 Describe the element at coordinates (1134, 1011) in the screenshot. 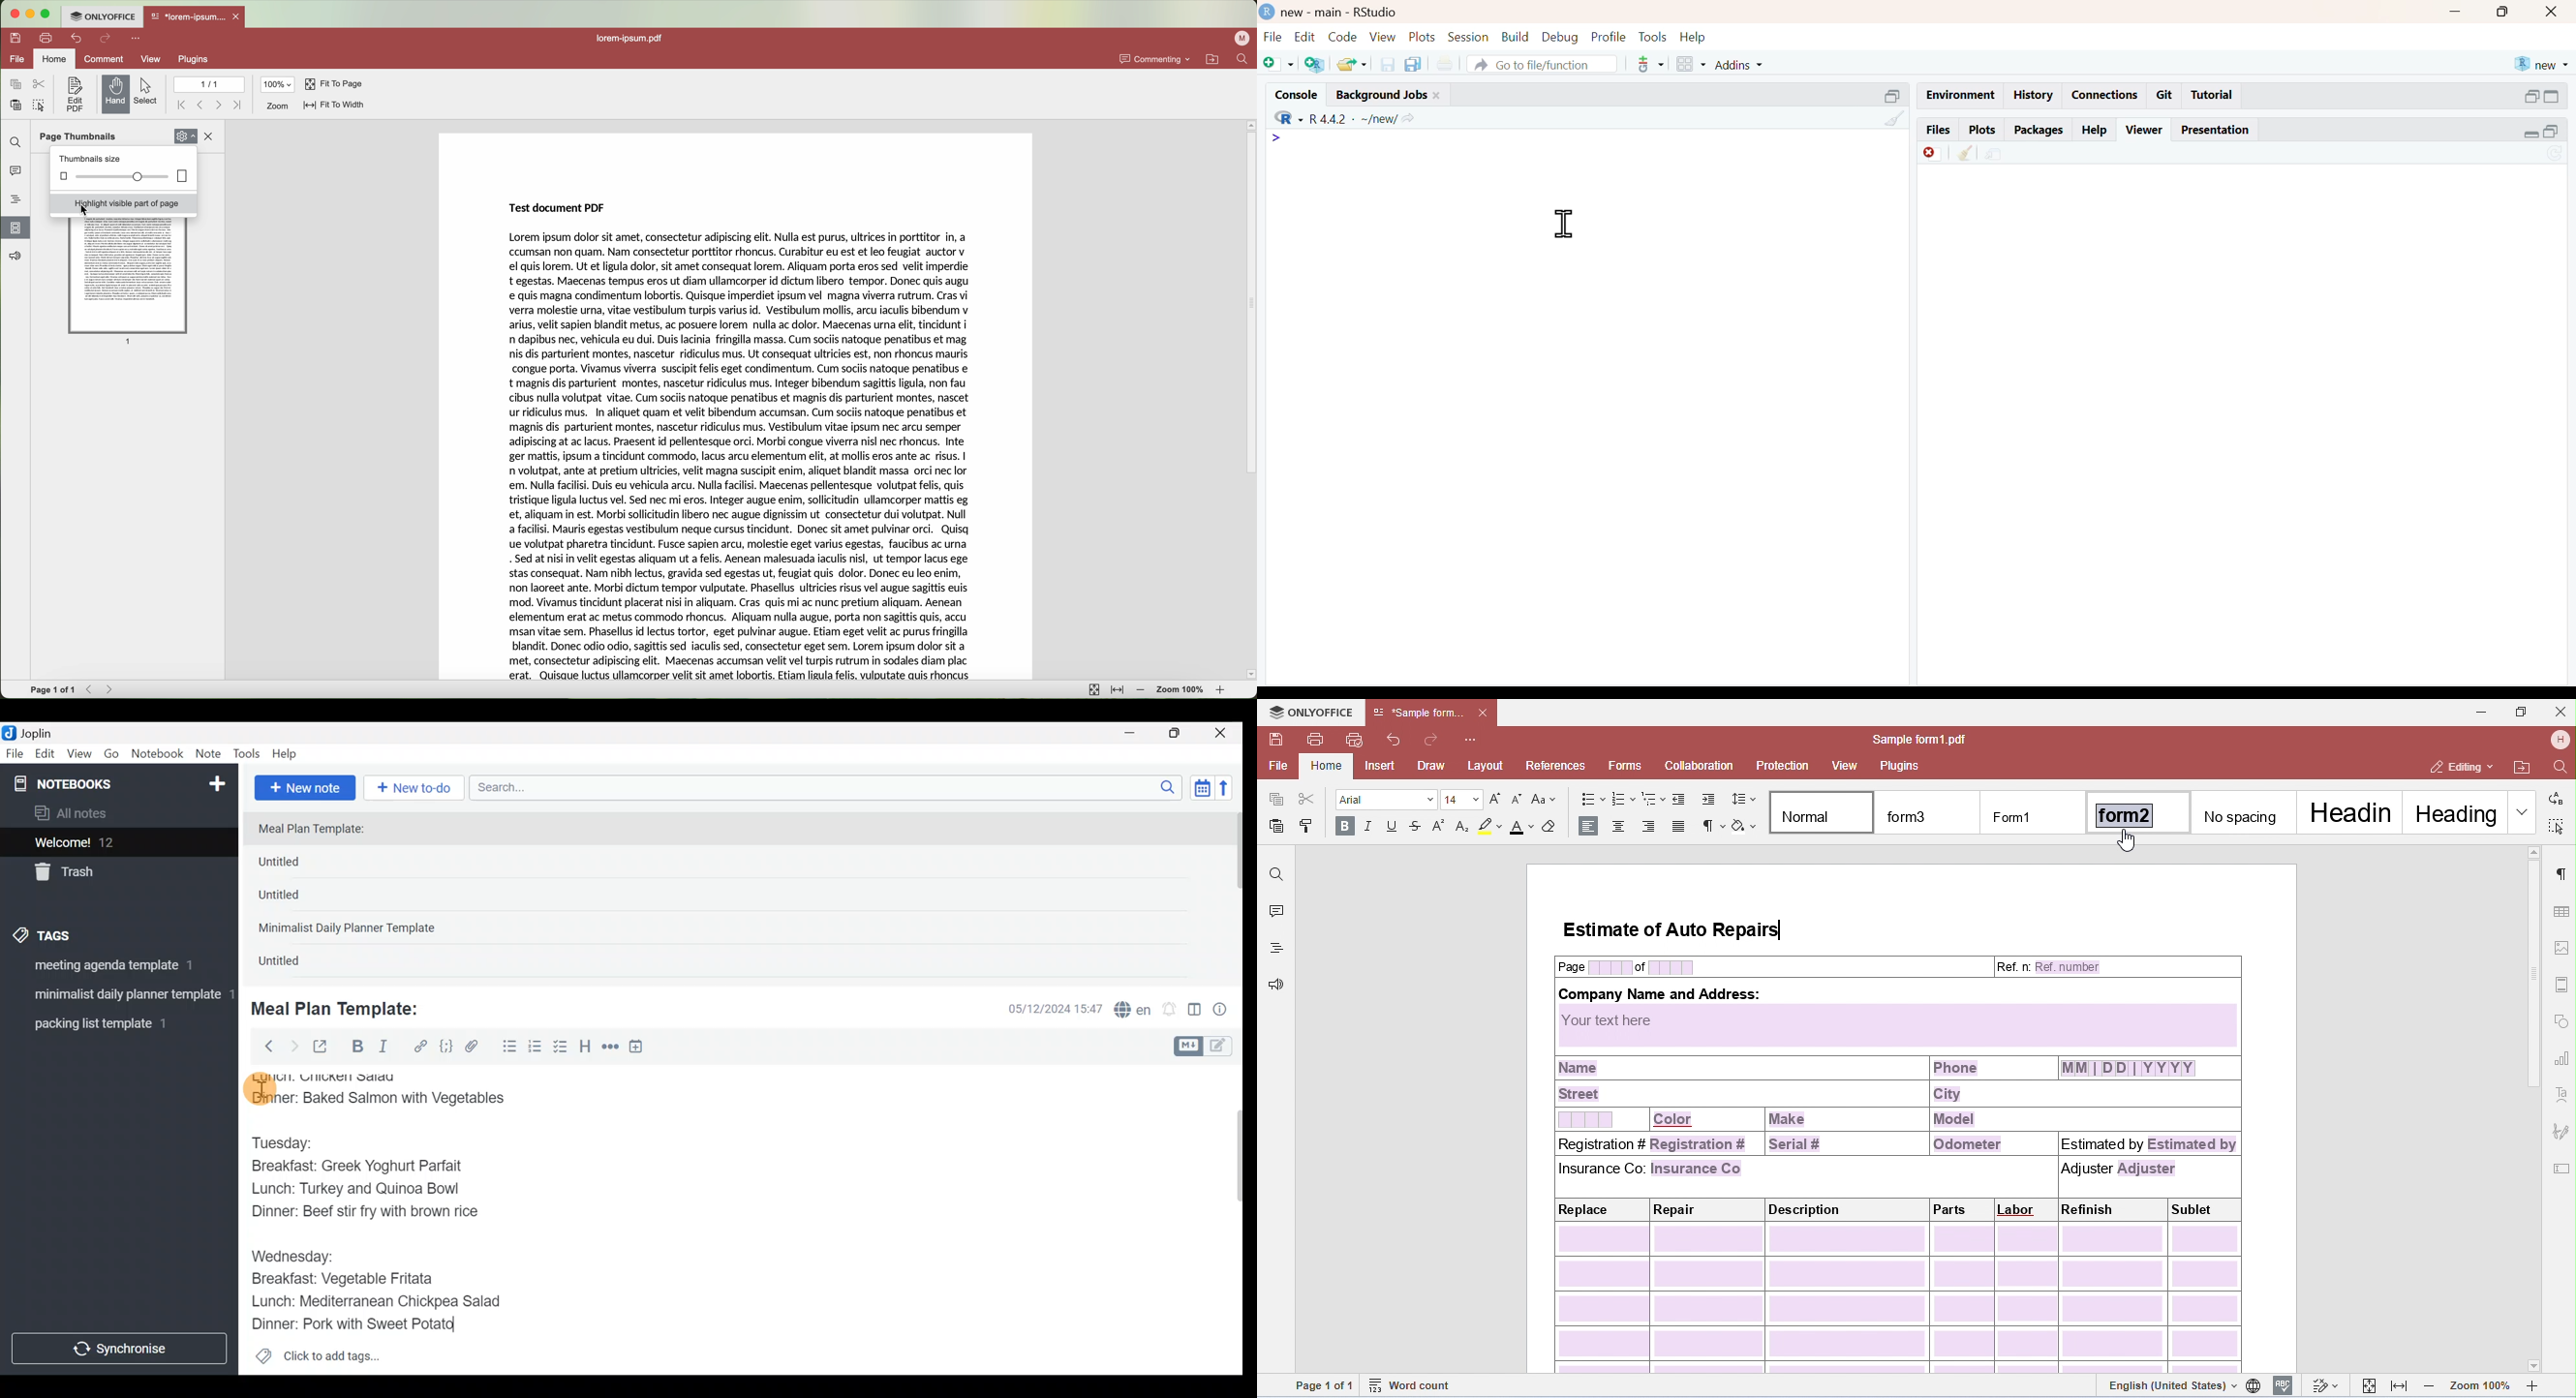

I see `Spelling` at that location.